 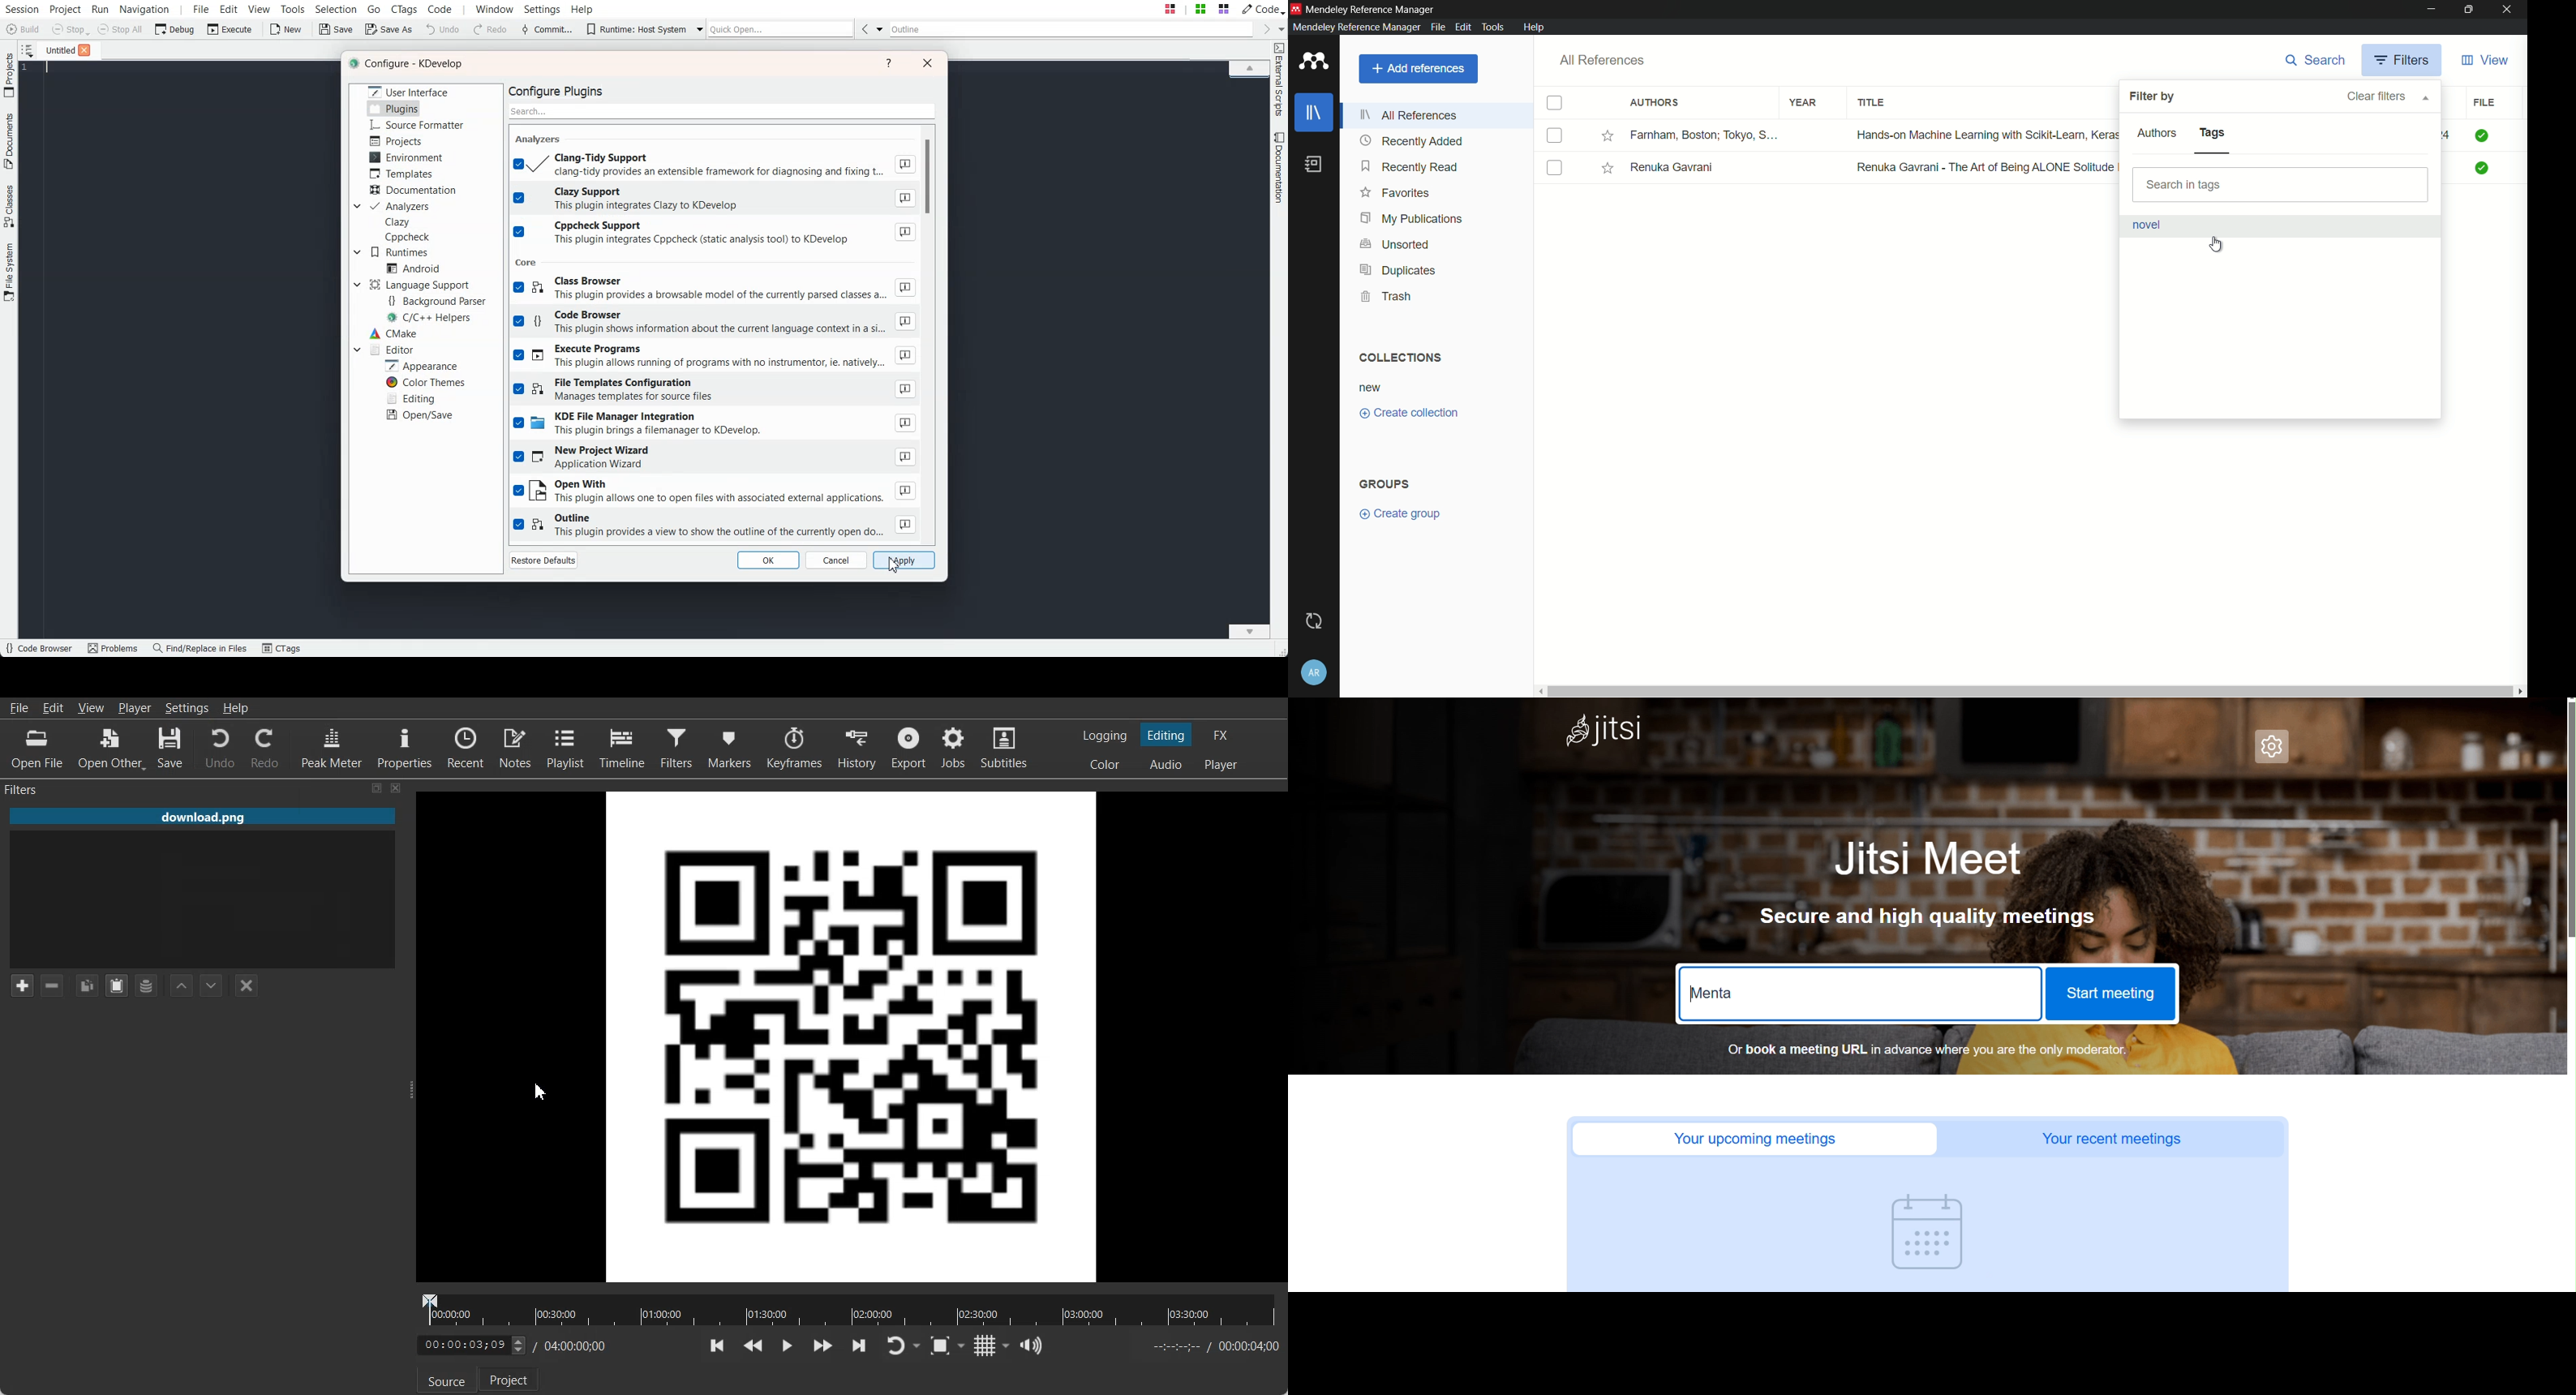 What do you see at coordinates (2387, 96) in the screenshot?
I see `clear filters` at bounding box center [2387, 96].